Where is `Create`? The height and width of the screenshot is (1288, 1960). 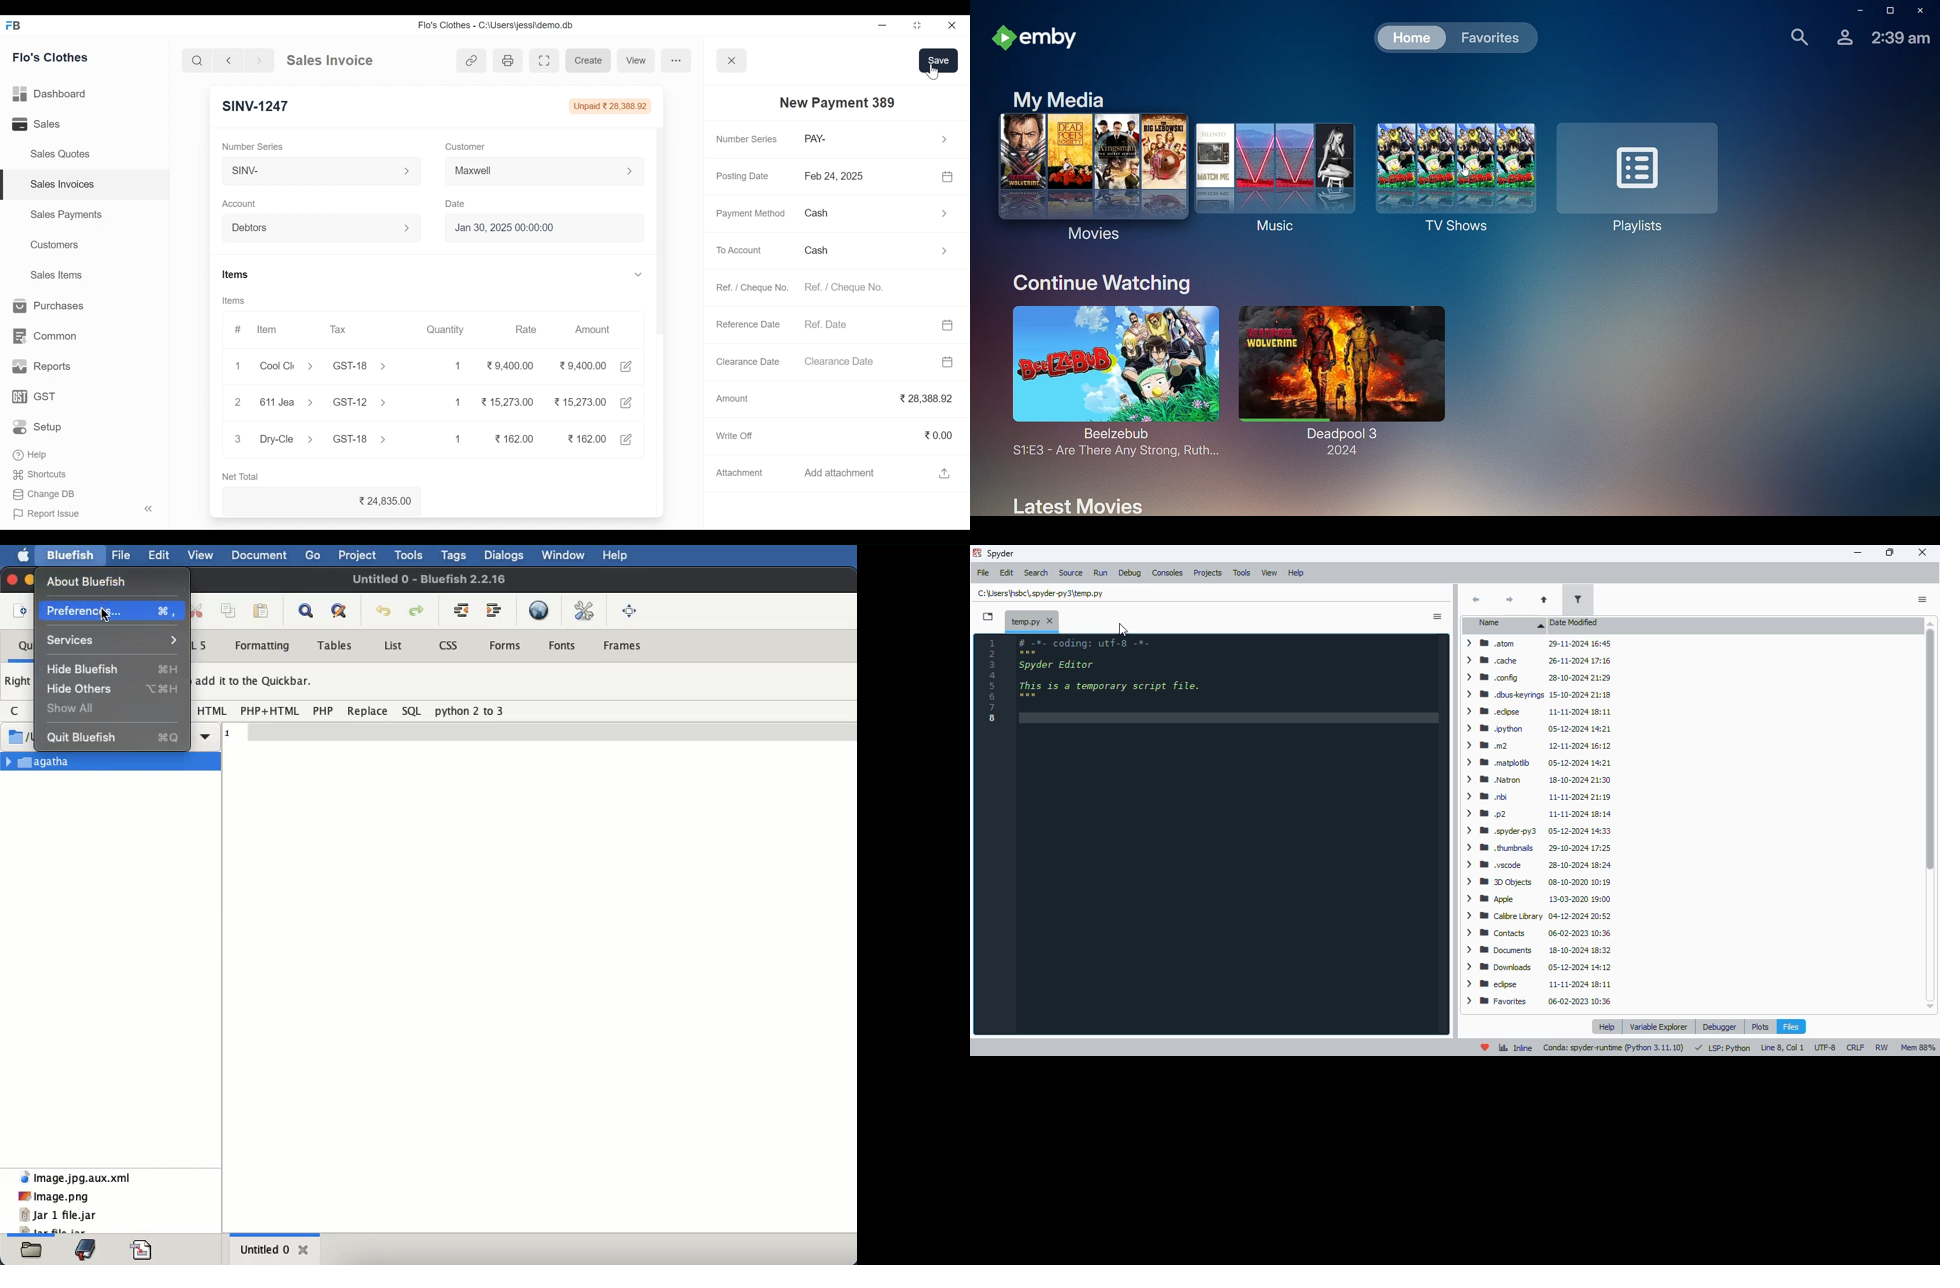 Create is located at coordinates (589, 61).